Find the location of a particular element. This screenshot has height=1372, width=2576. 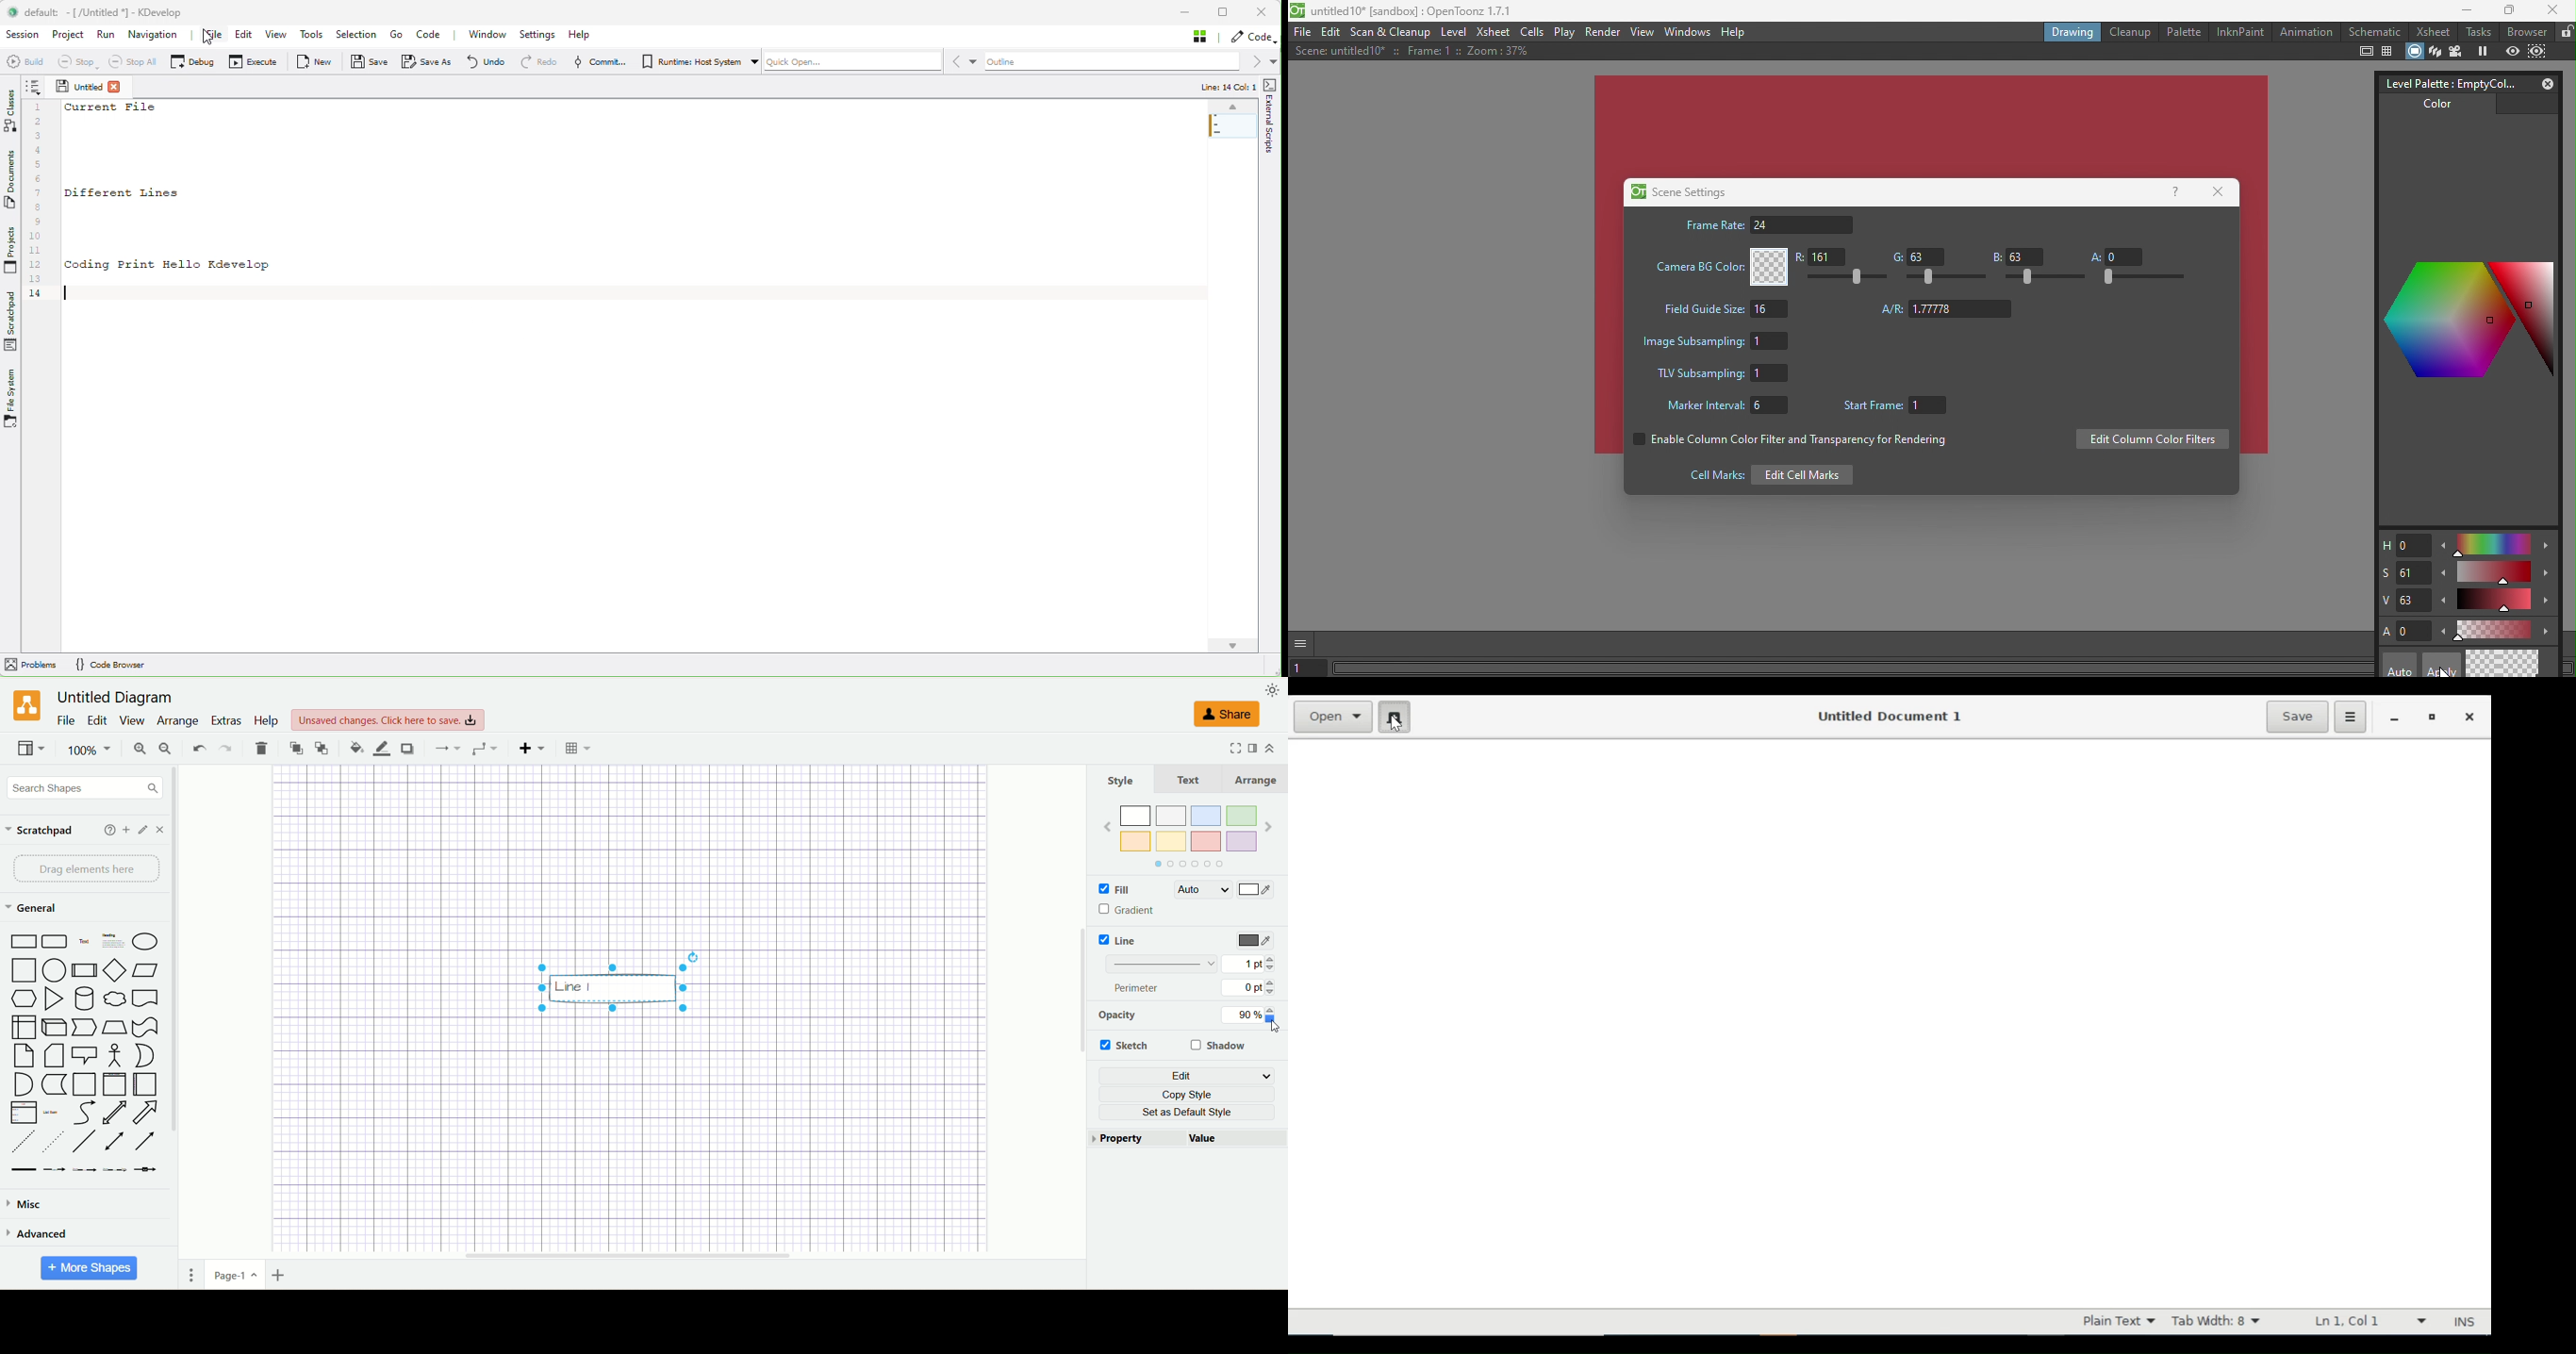

Color is located at coordinates (1258, 892).